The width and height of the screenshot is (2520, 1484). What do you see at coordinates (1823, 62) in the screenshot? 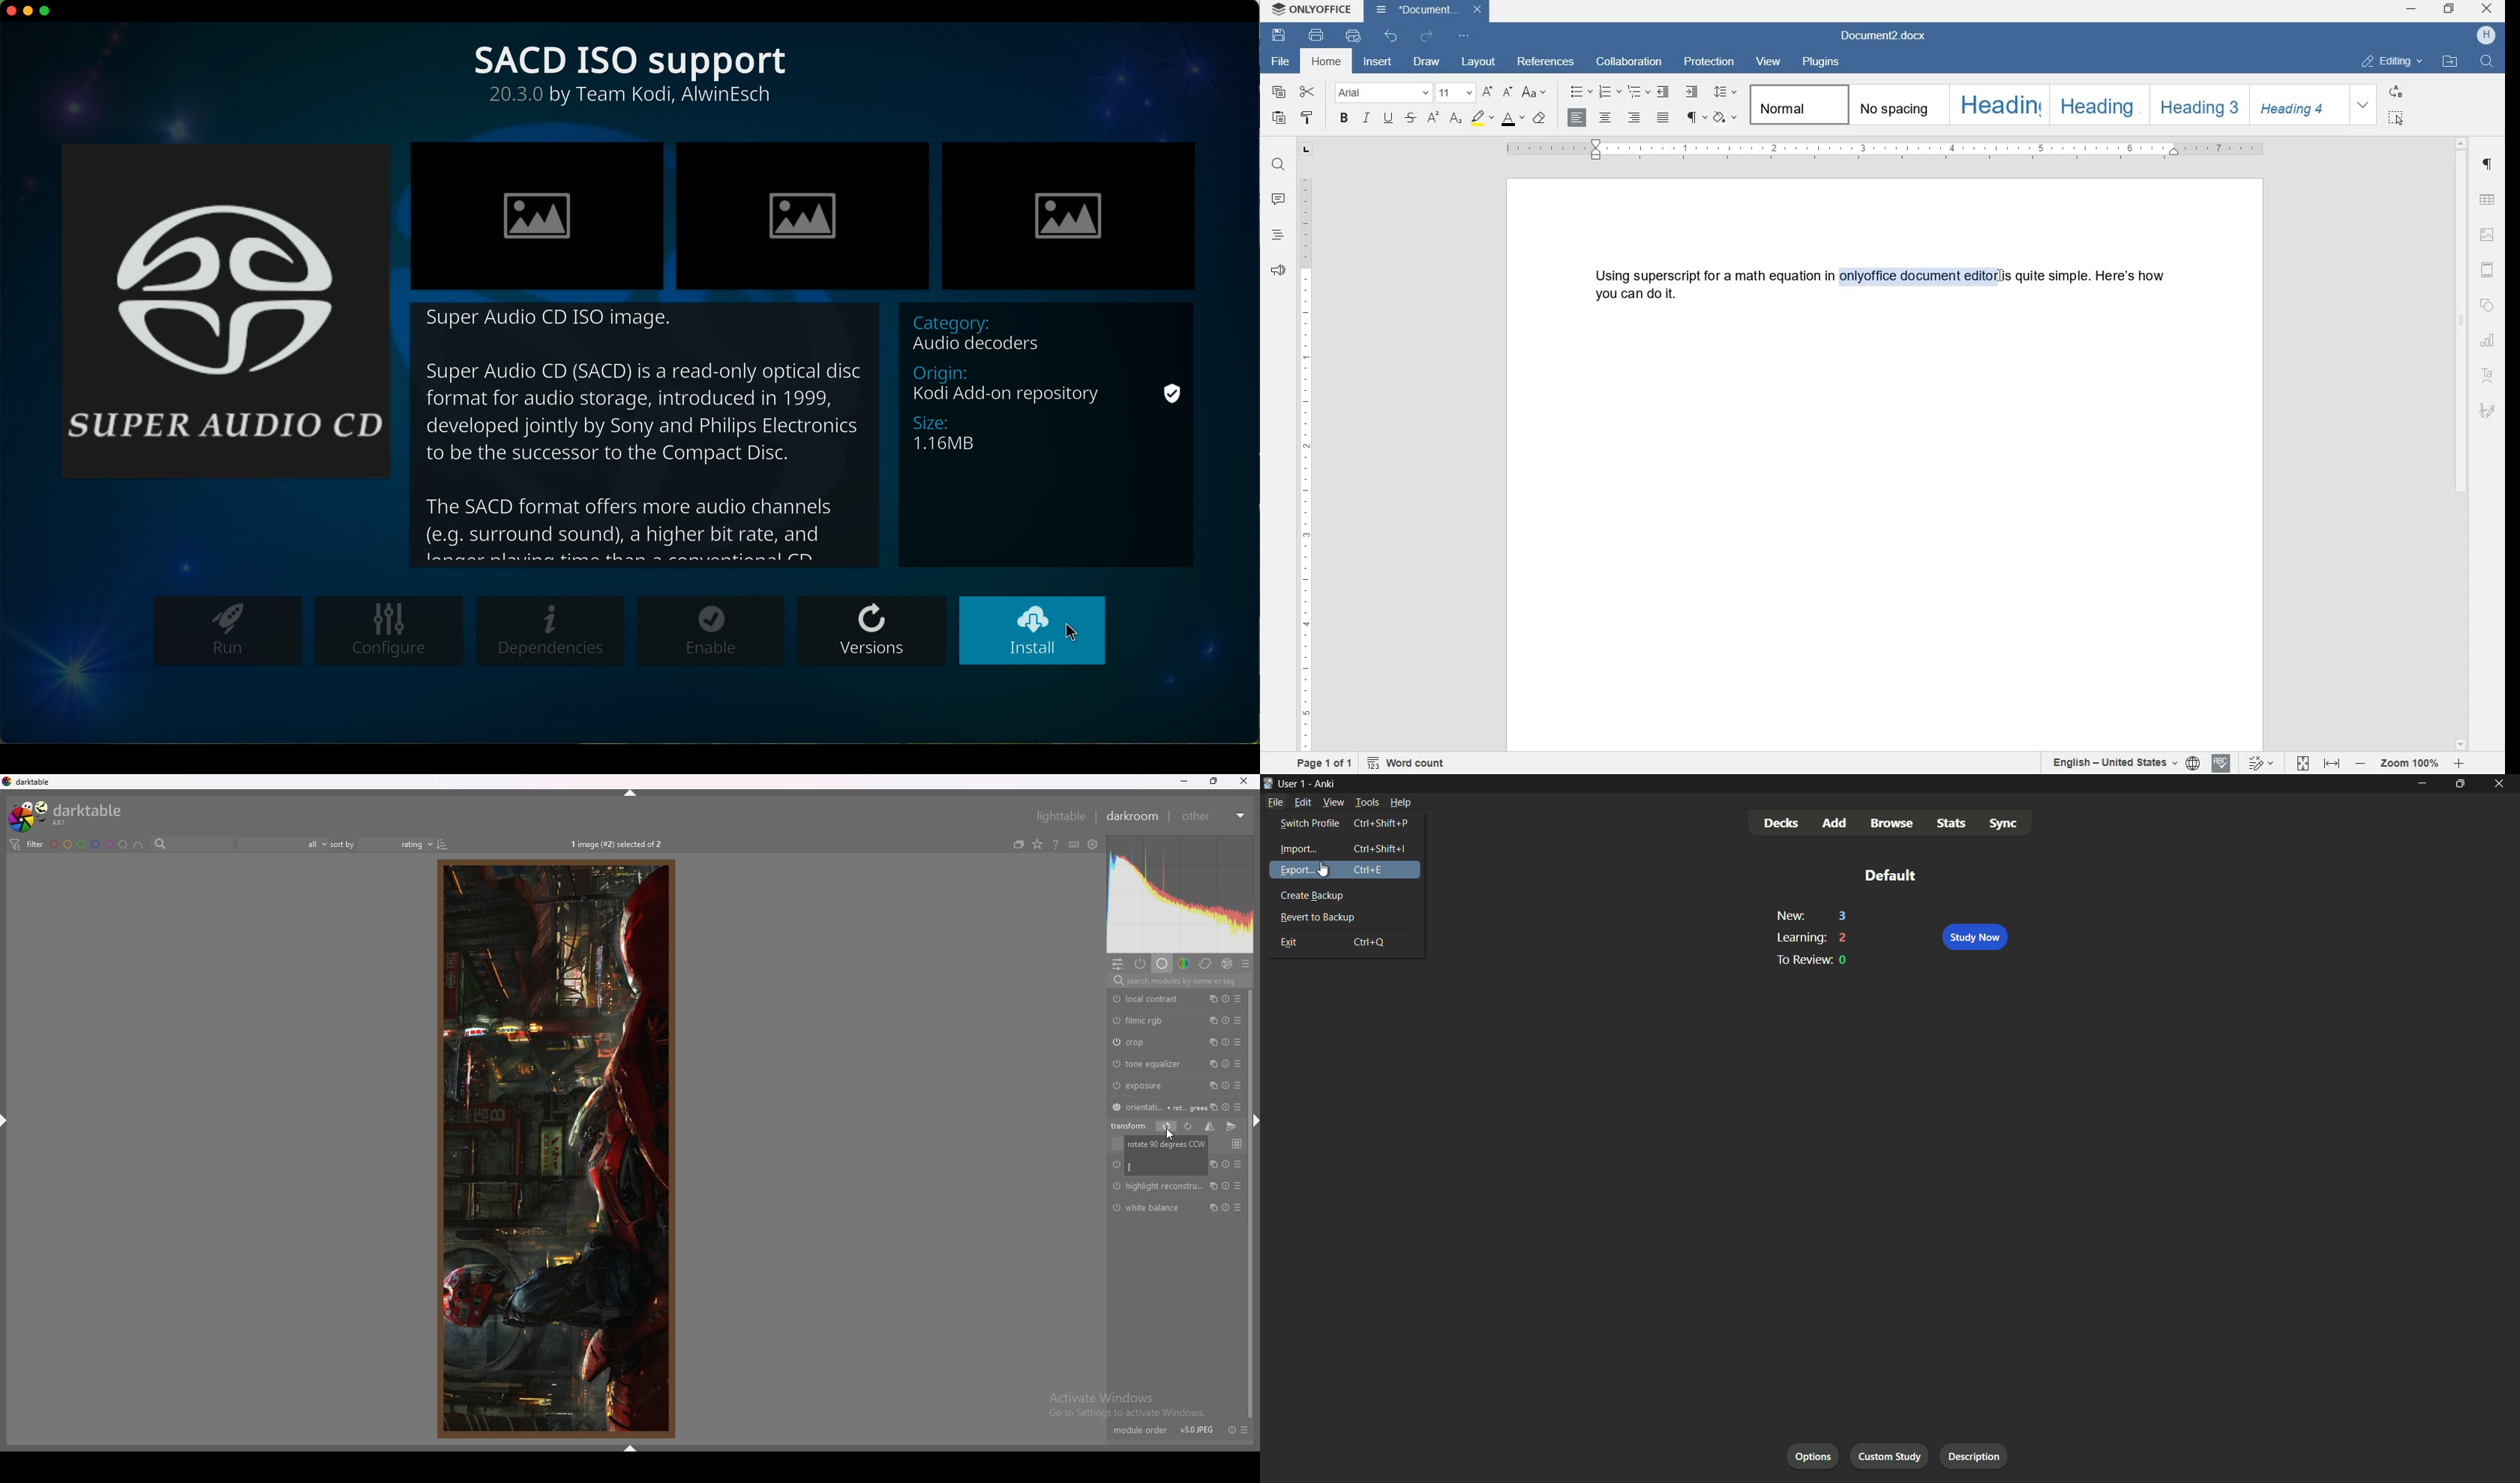
I see `plugins` at bounding box center [1823, 62].